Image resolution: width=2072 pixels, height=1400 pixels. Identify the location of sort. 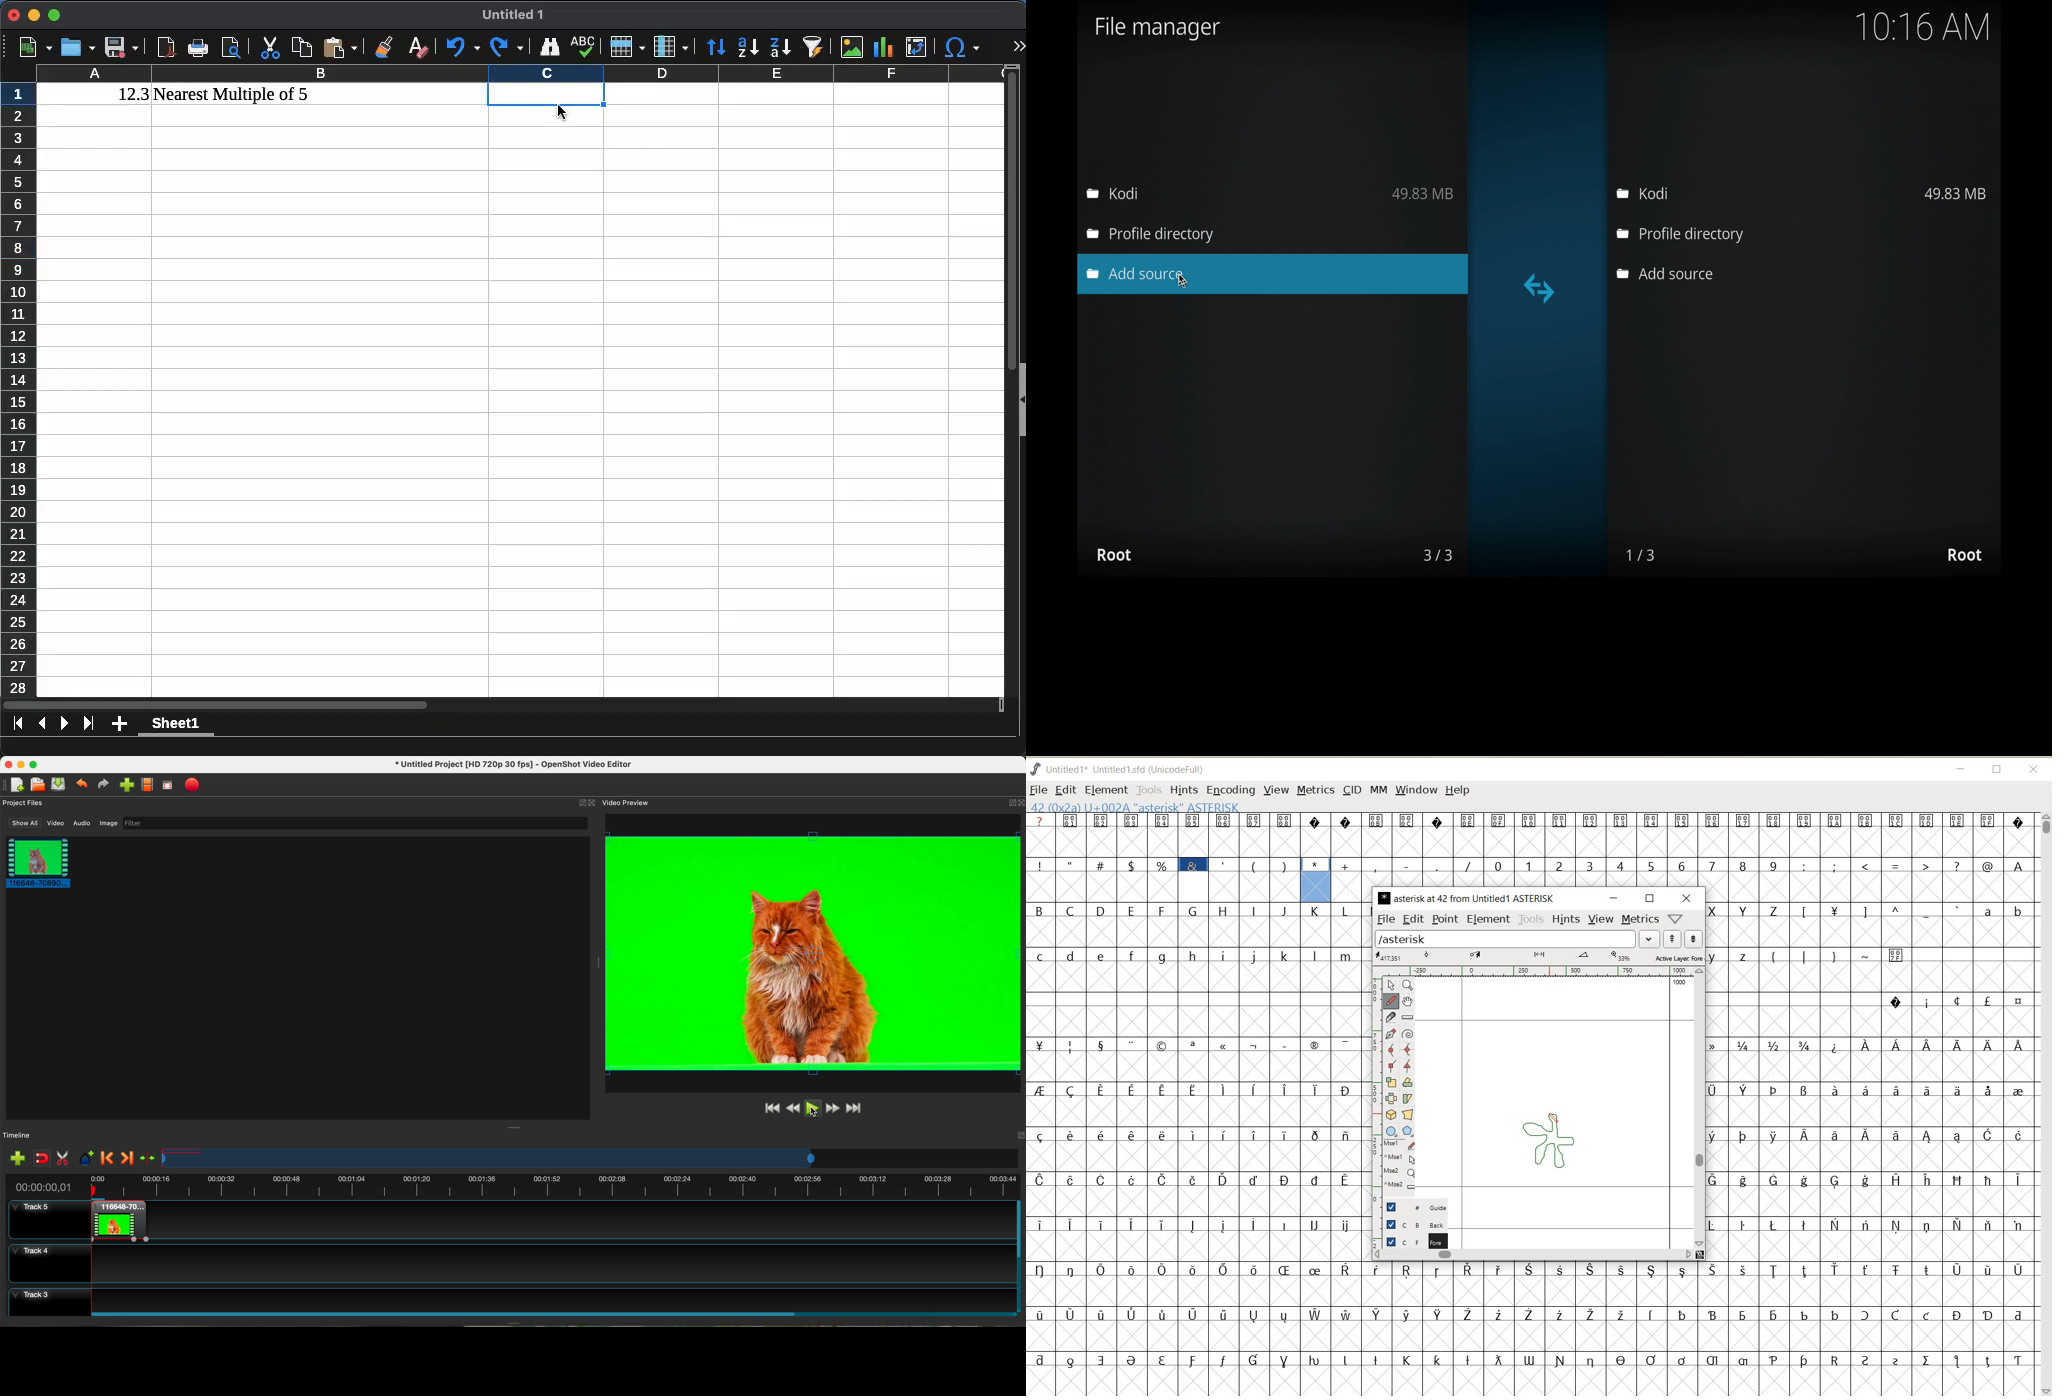
(718, 48).